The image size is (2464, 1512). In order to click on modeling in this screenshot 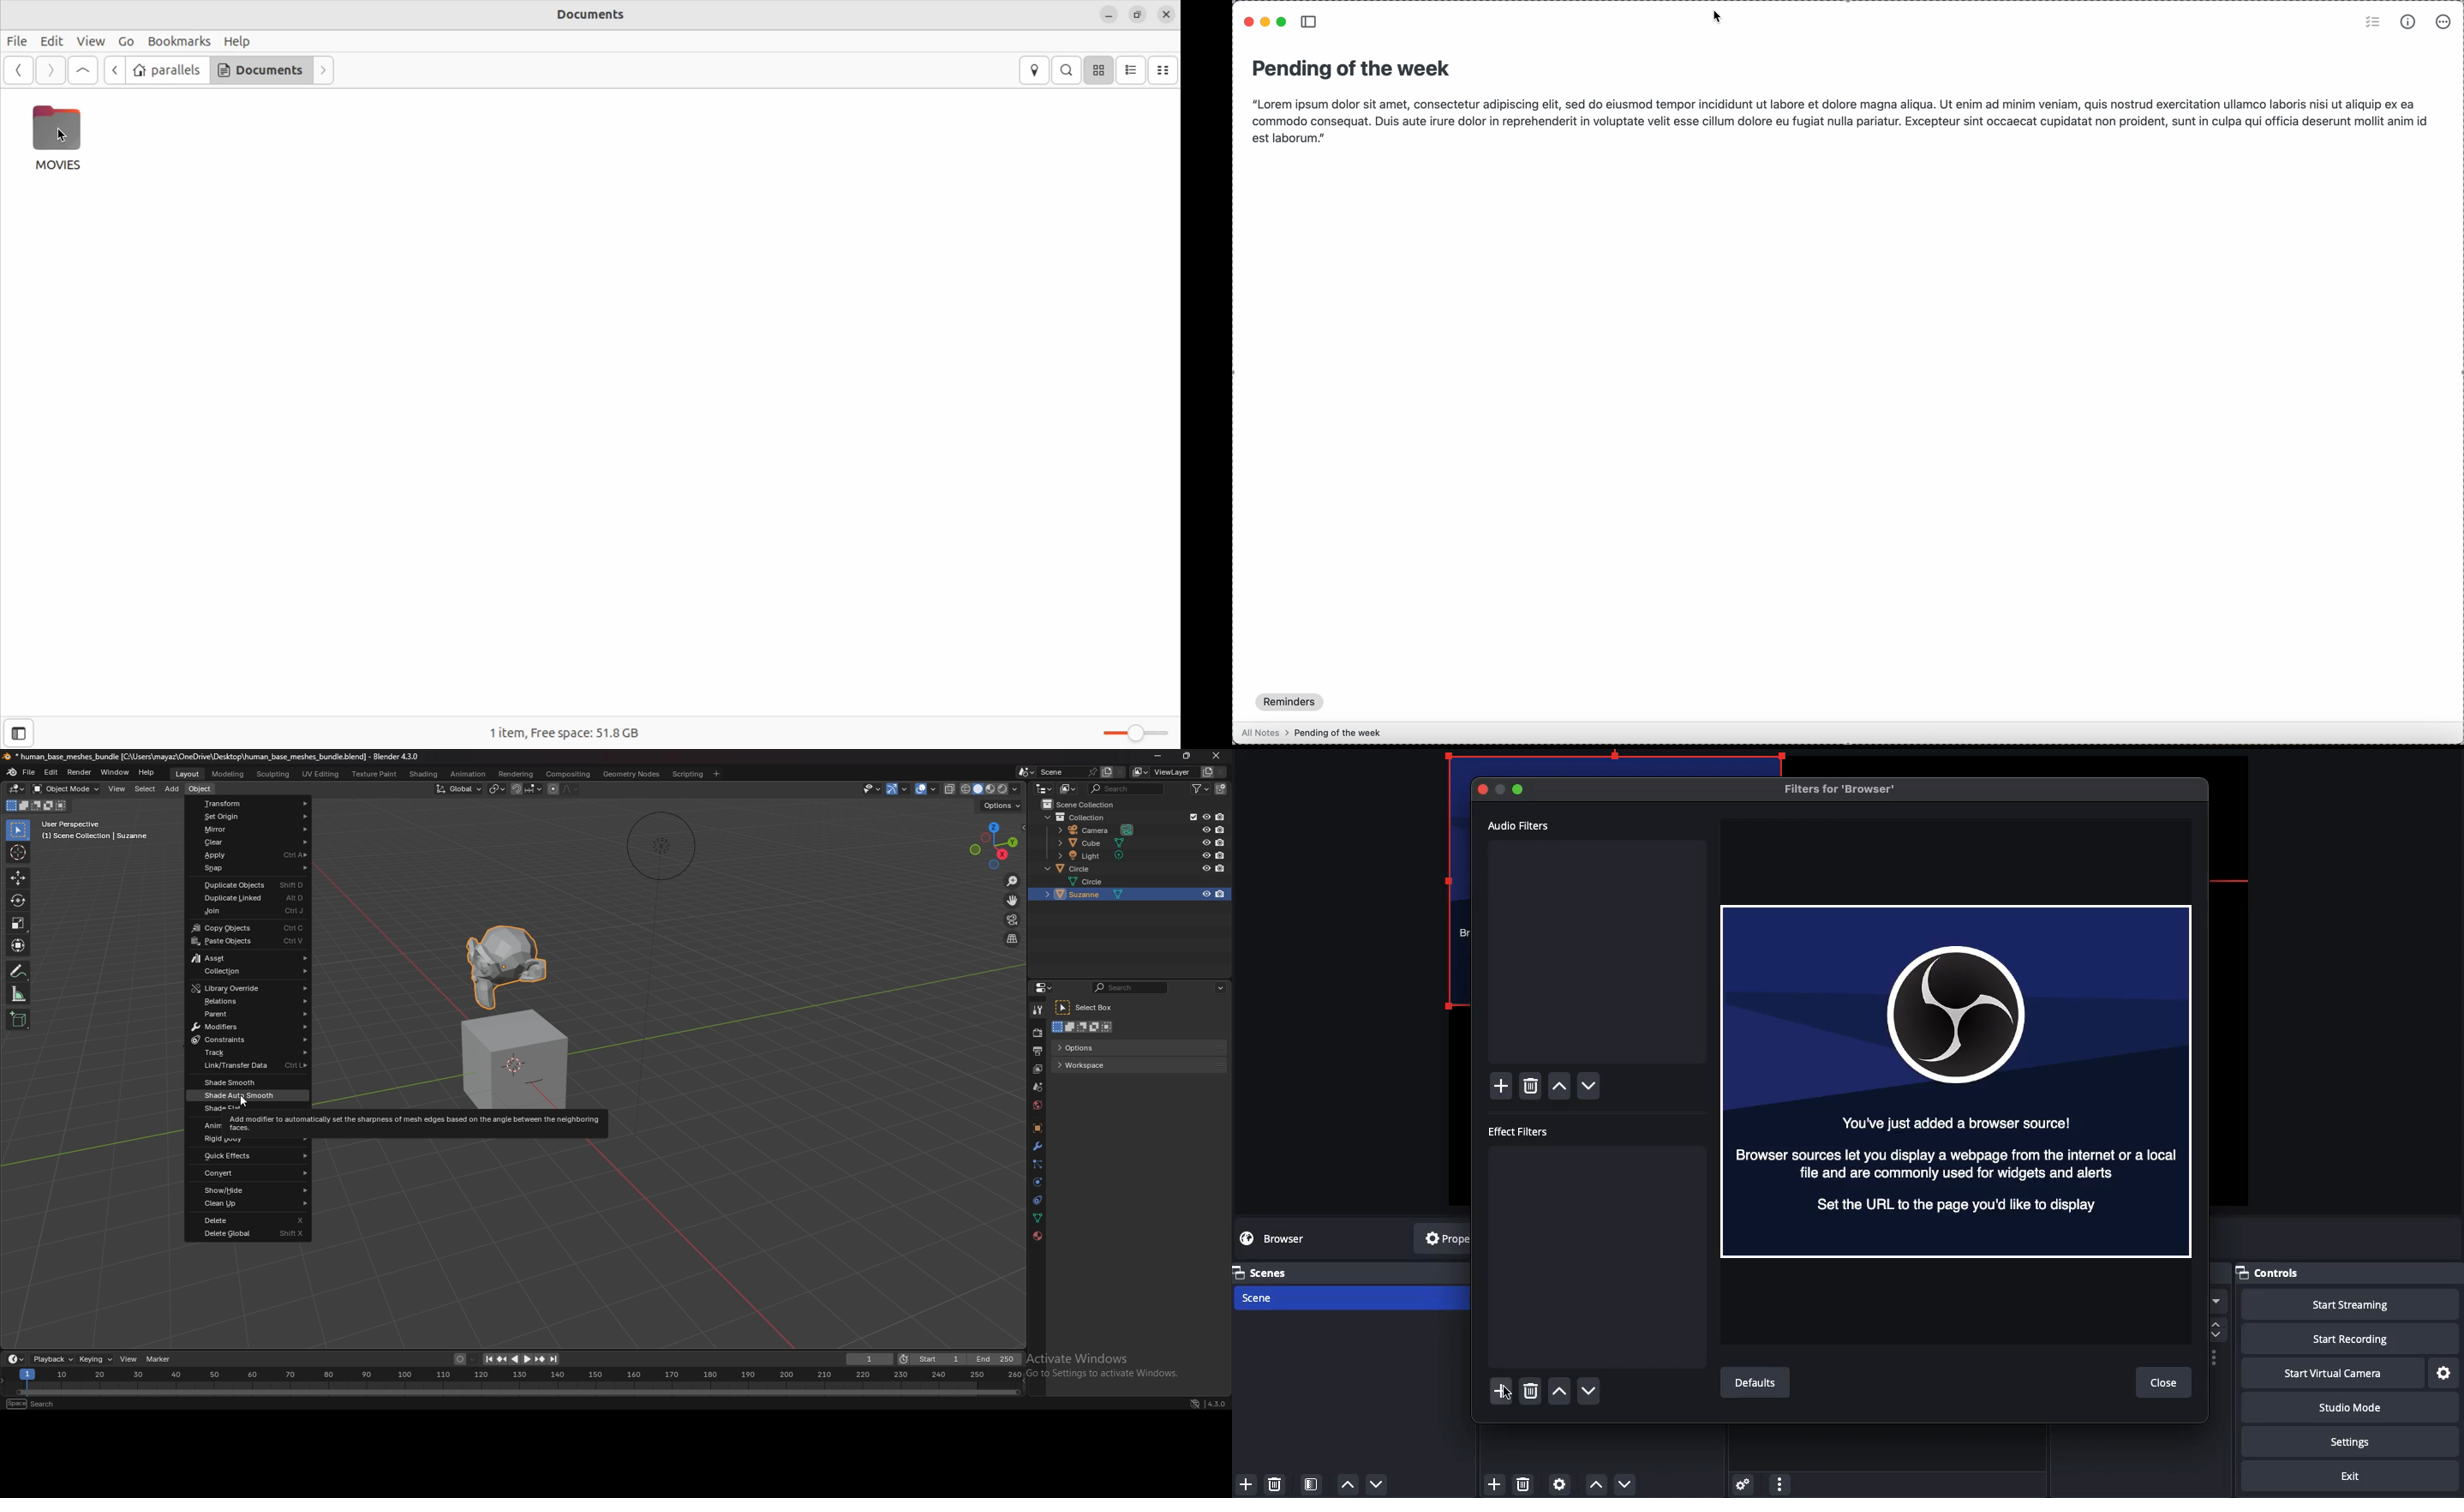, I will do `click(229, 773)`.